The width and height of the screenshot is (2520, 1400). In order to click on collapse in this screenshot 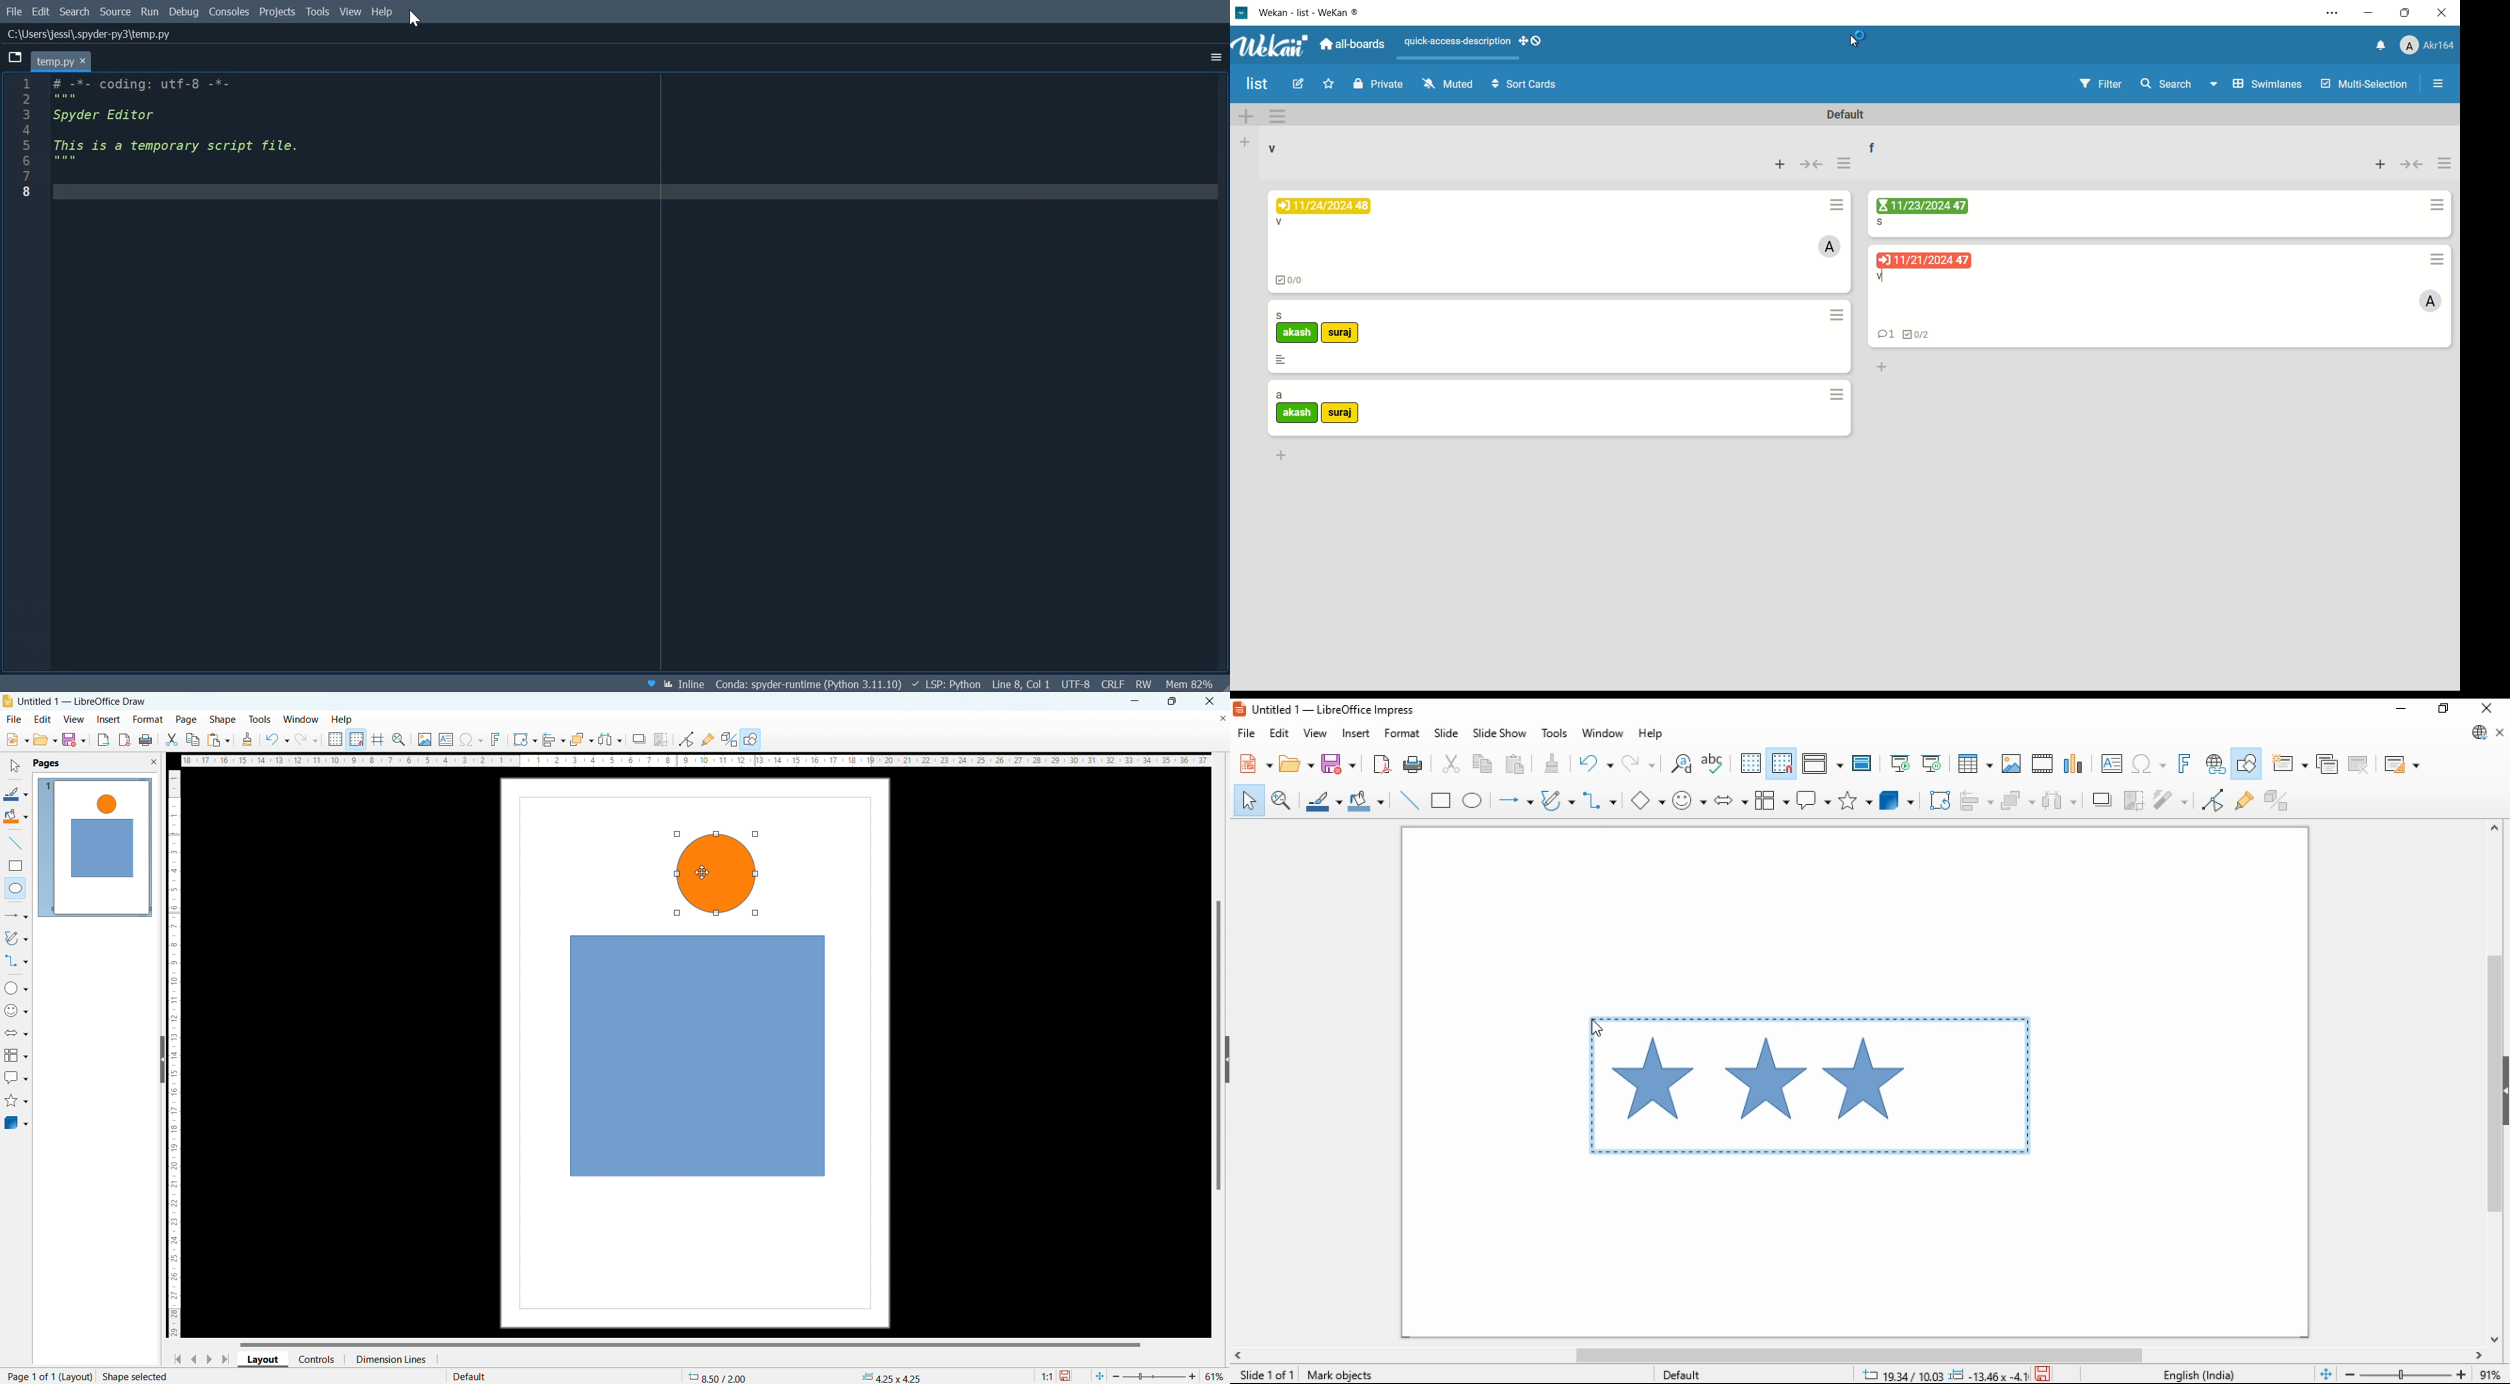, I will do `click(1814, 165)`.